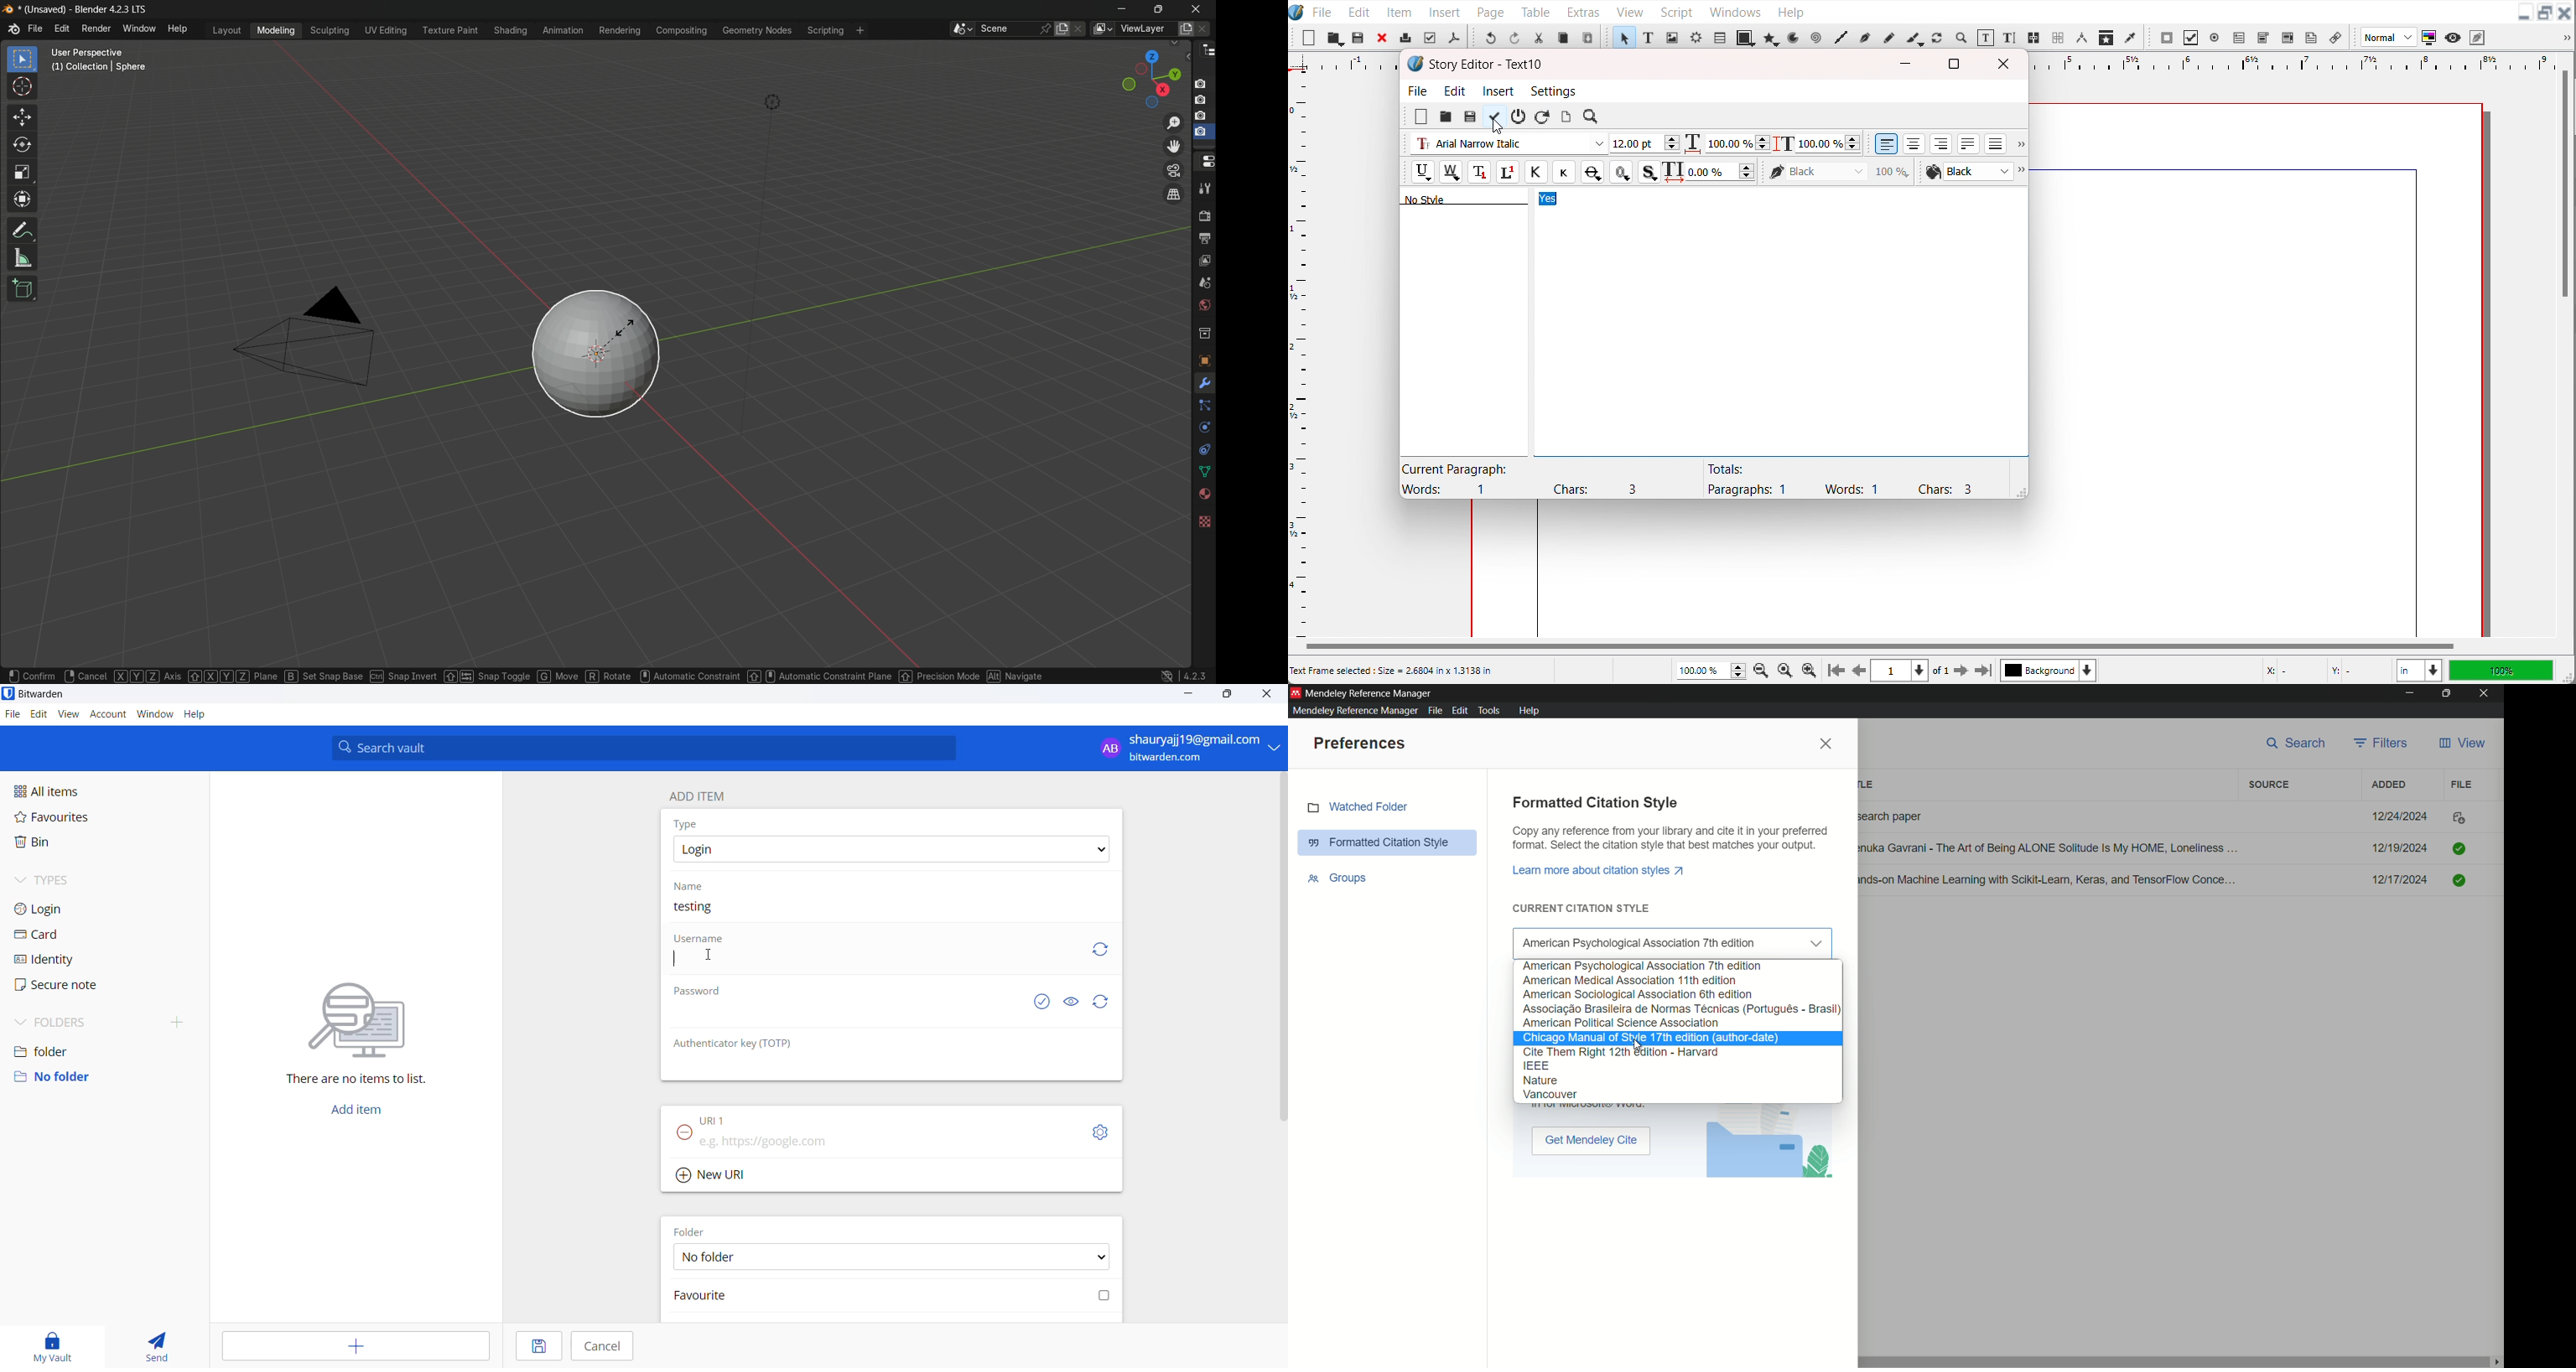  Describe the element at coordinates (1148, 30) in the screenshot. I see `view layer name` at that location.